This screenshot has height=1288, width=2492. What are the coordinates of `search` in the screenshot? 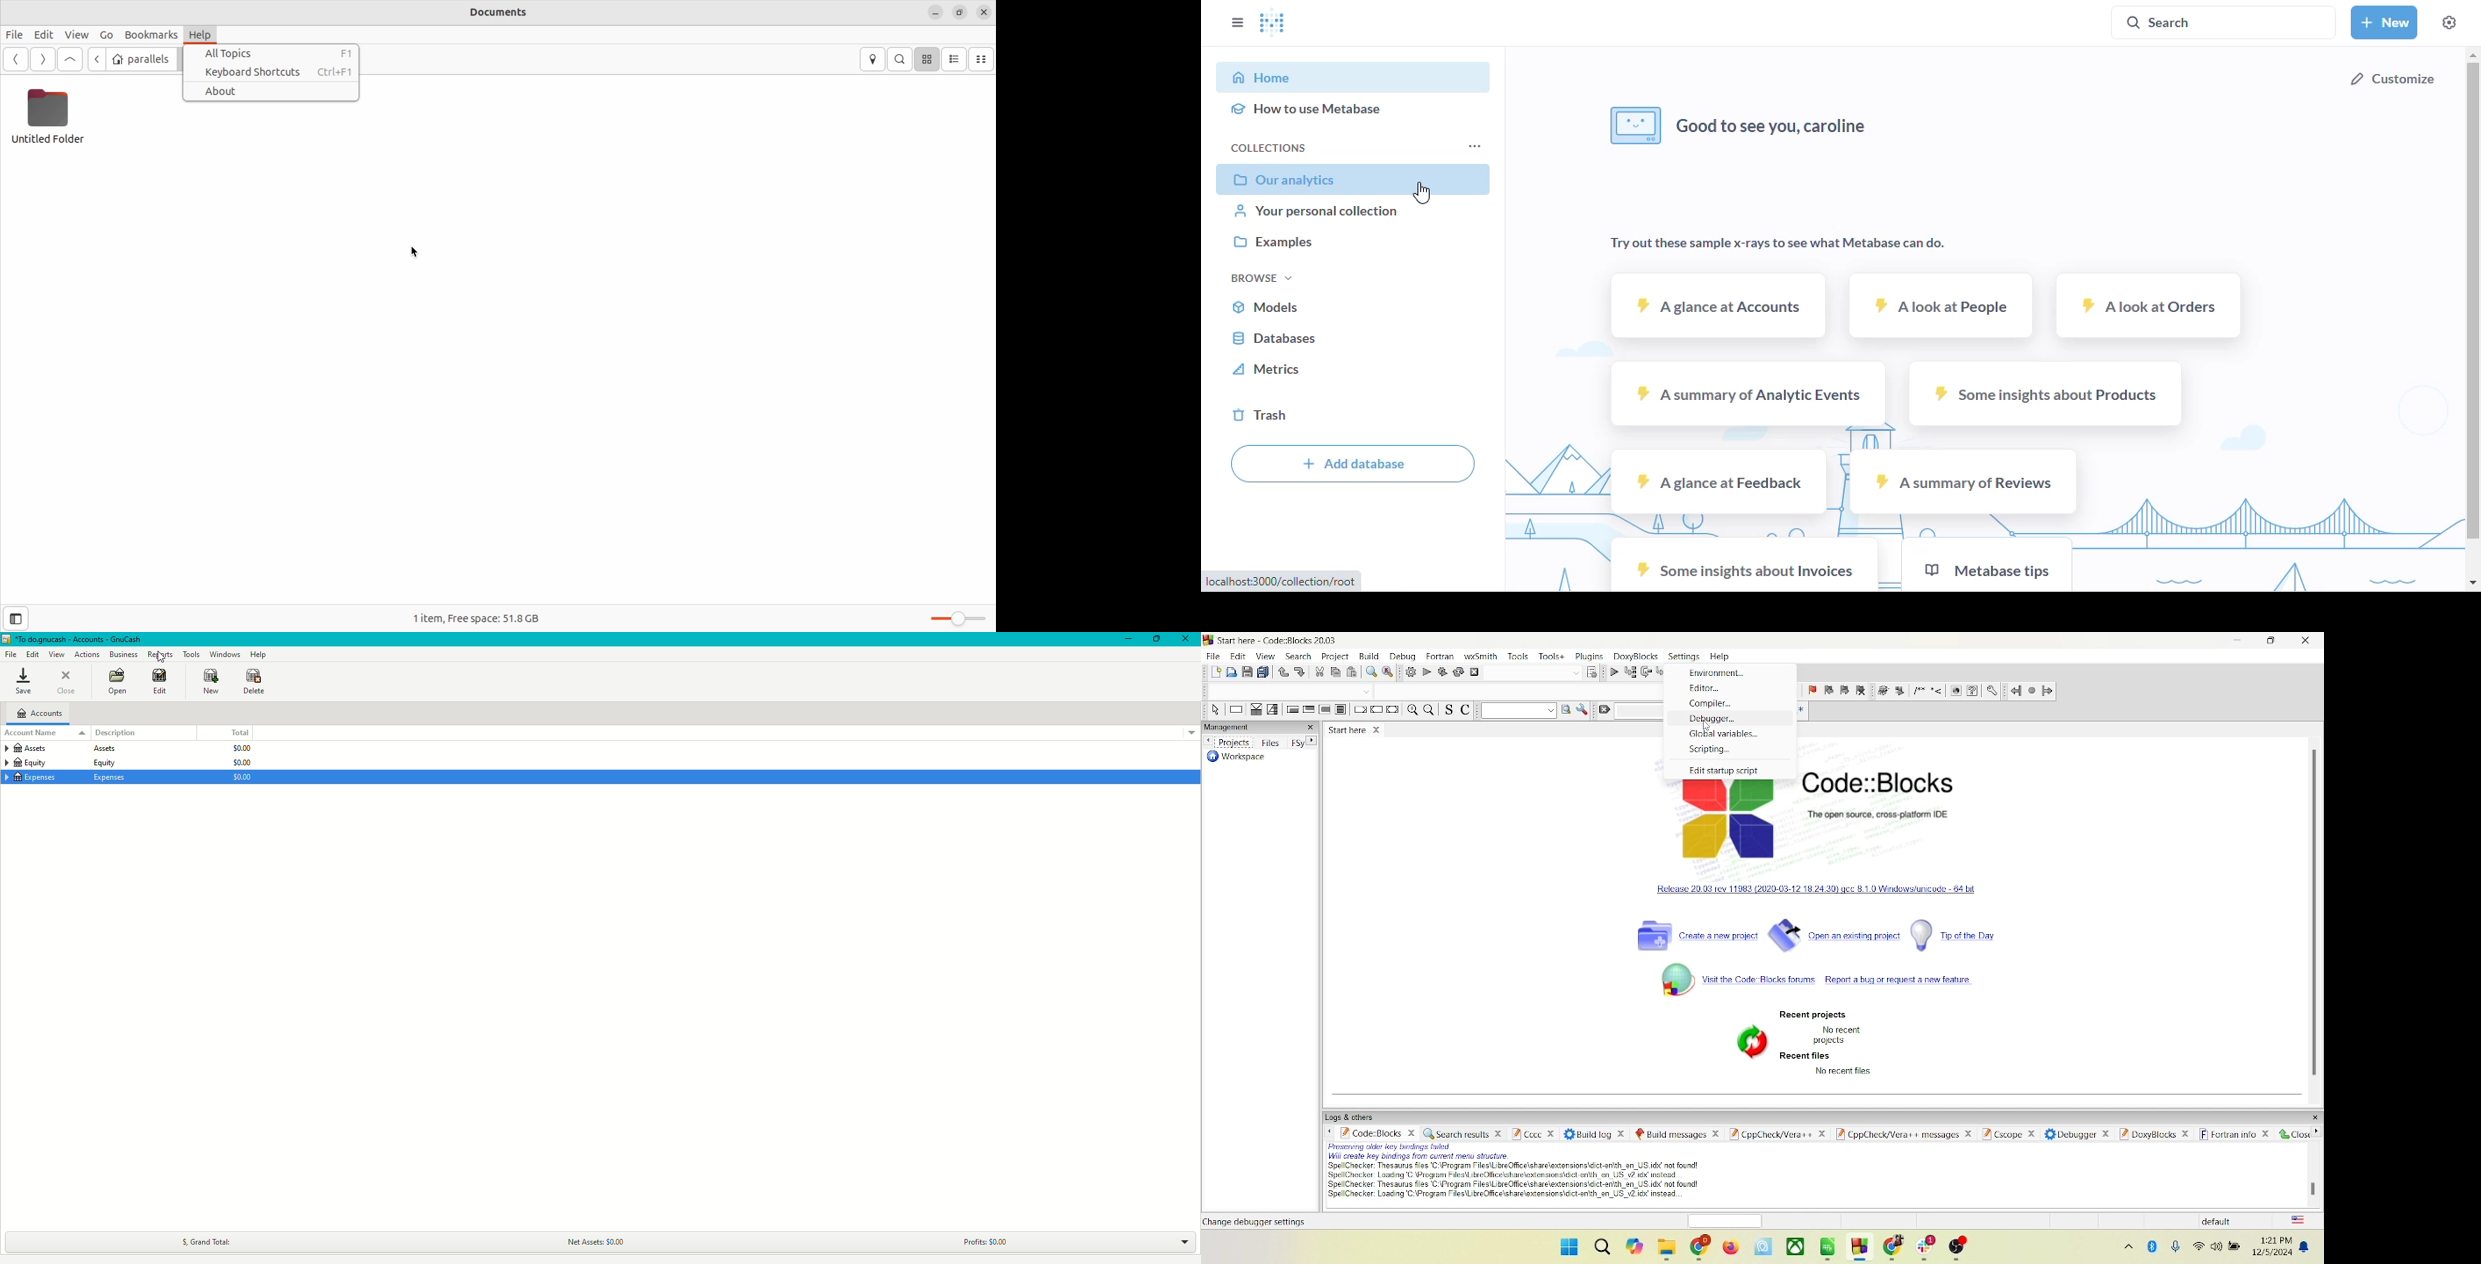 It's located at (2223, 22).